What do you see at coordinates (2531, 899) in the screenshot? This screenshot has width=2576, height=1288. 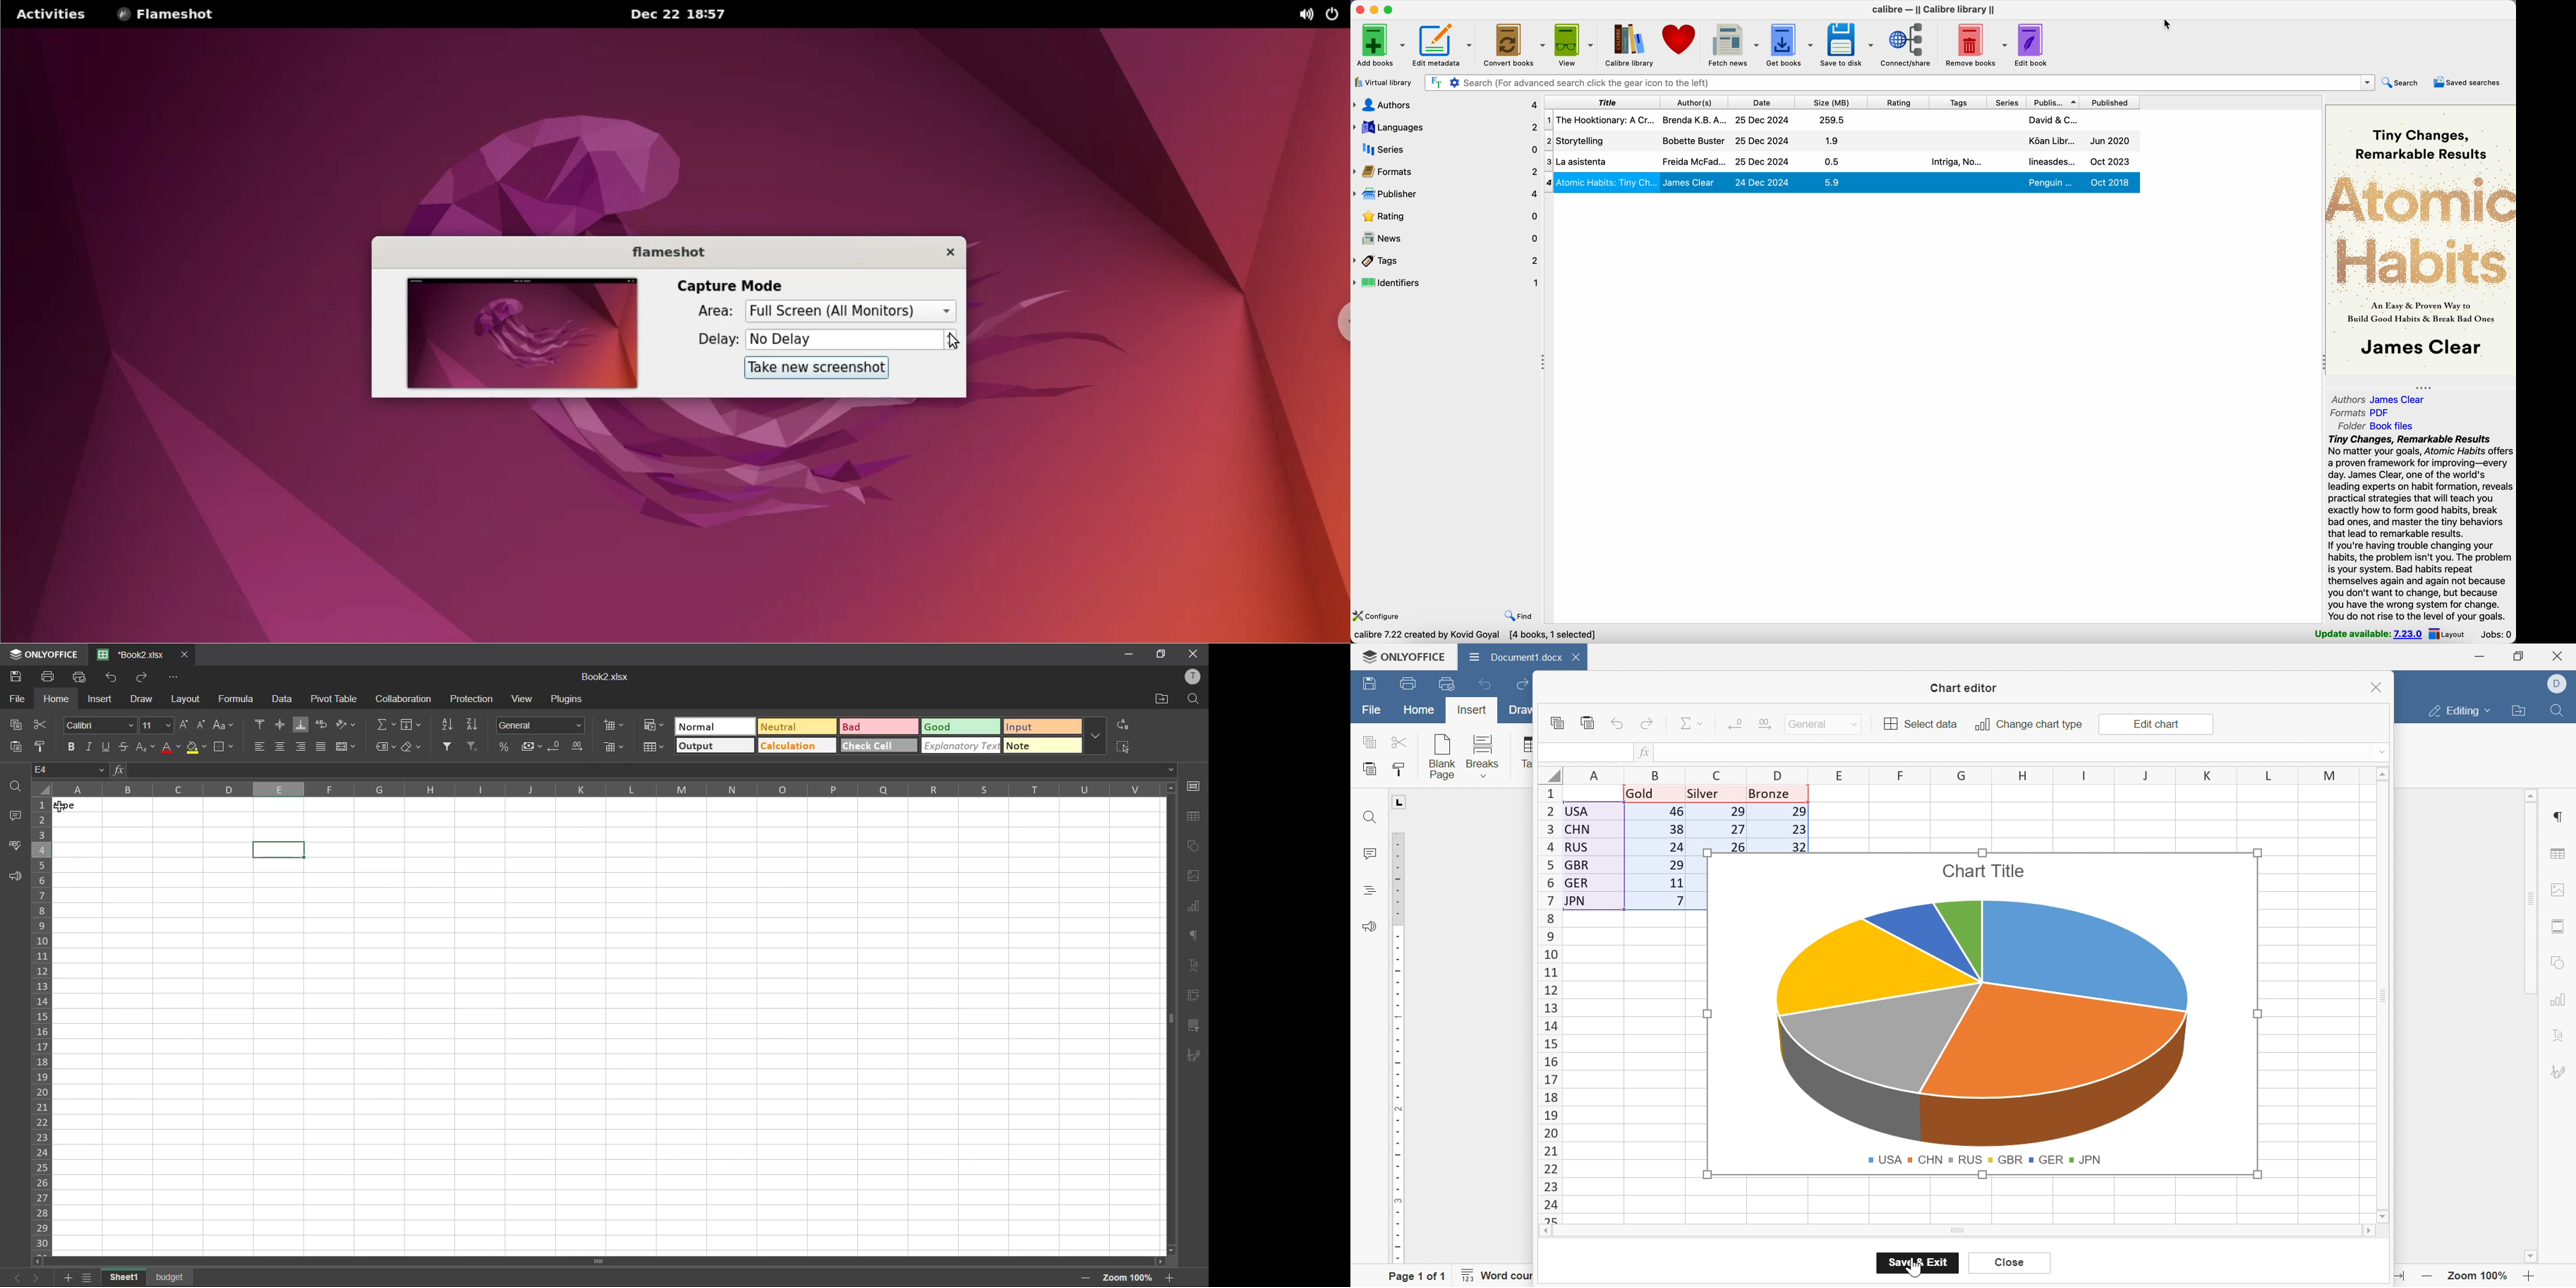 I see `Scroll Bar` at bounding box center [2531, 899].